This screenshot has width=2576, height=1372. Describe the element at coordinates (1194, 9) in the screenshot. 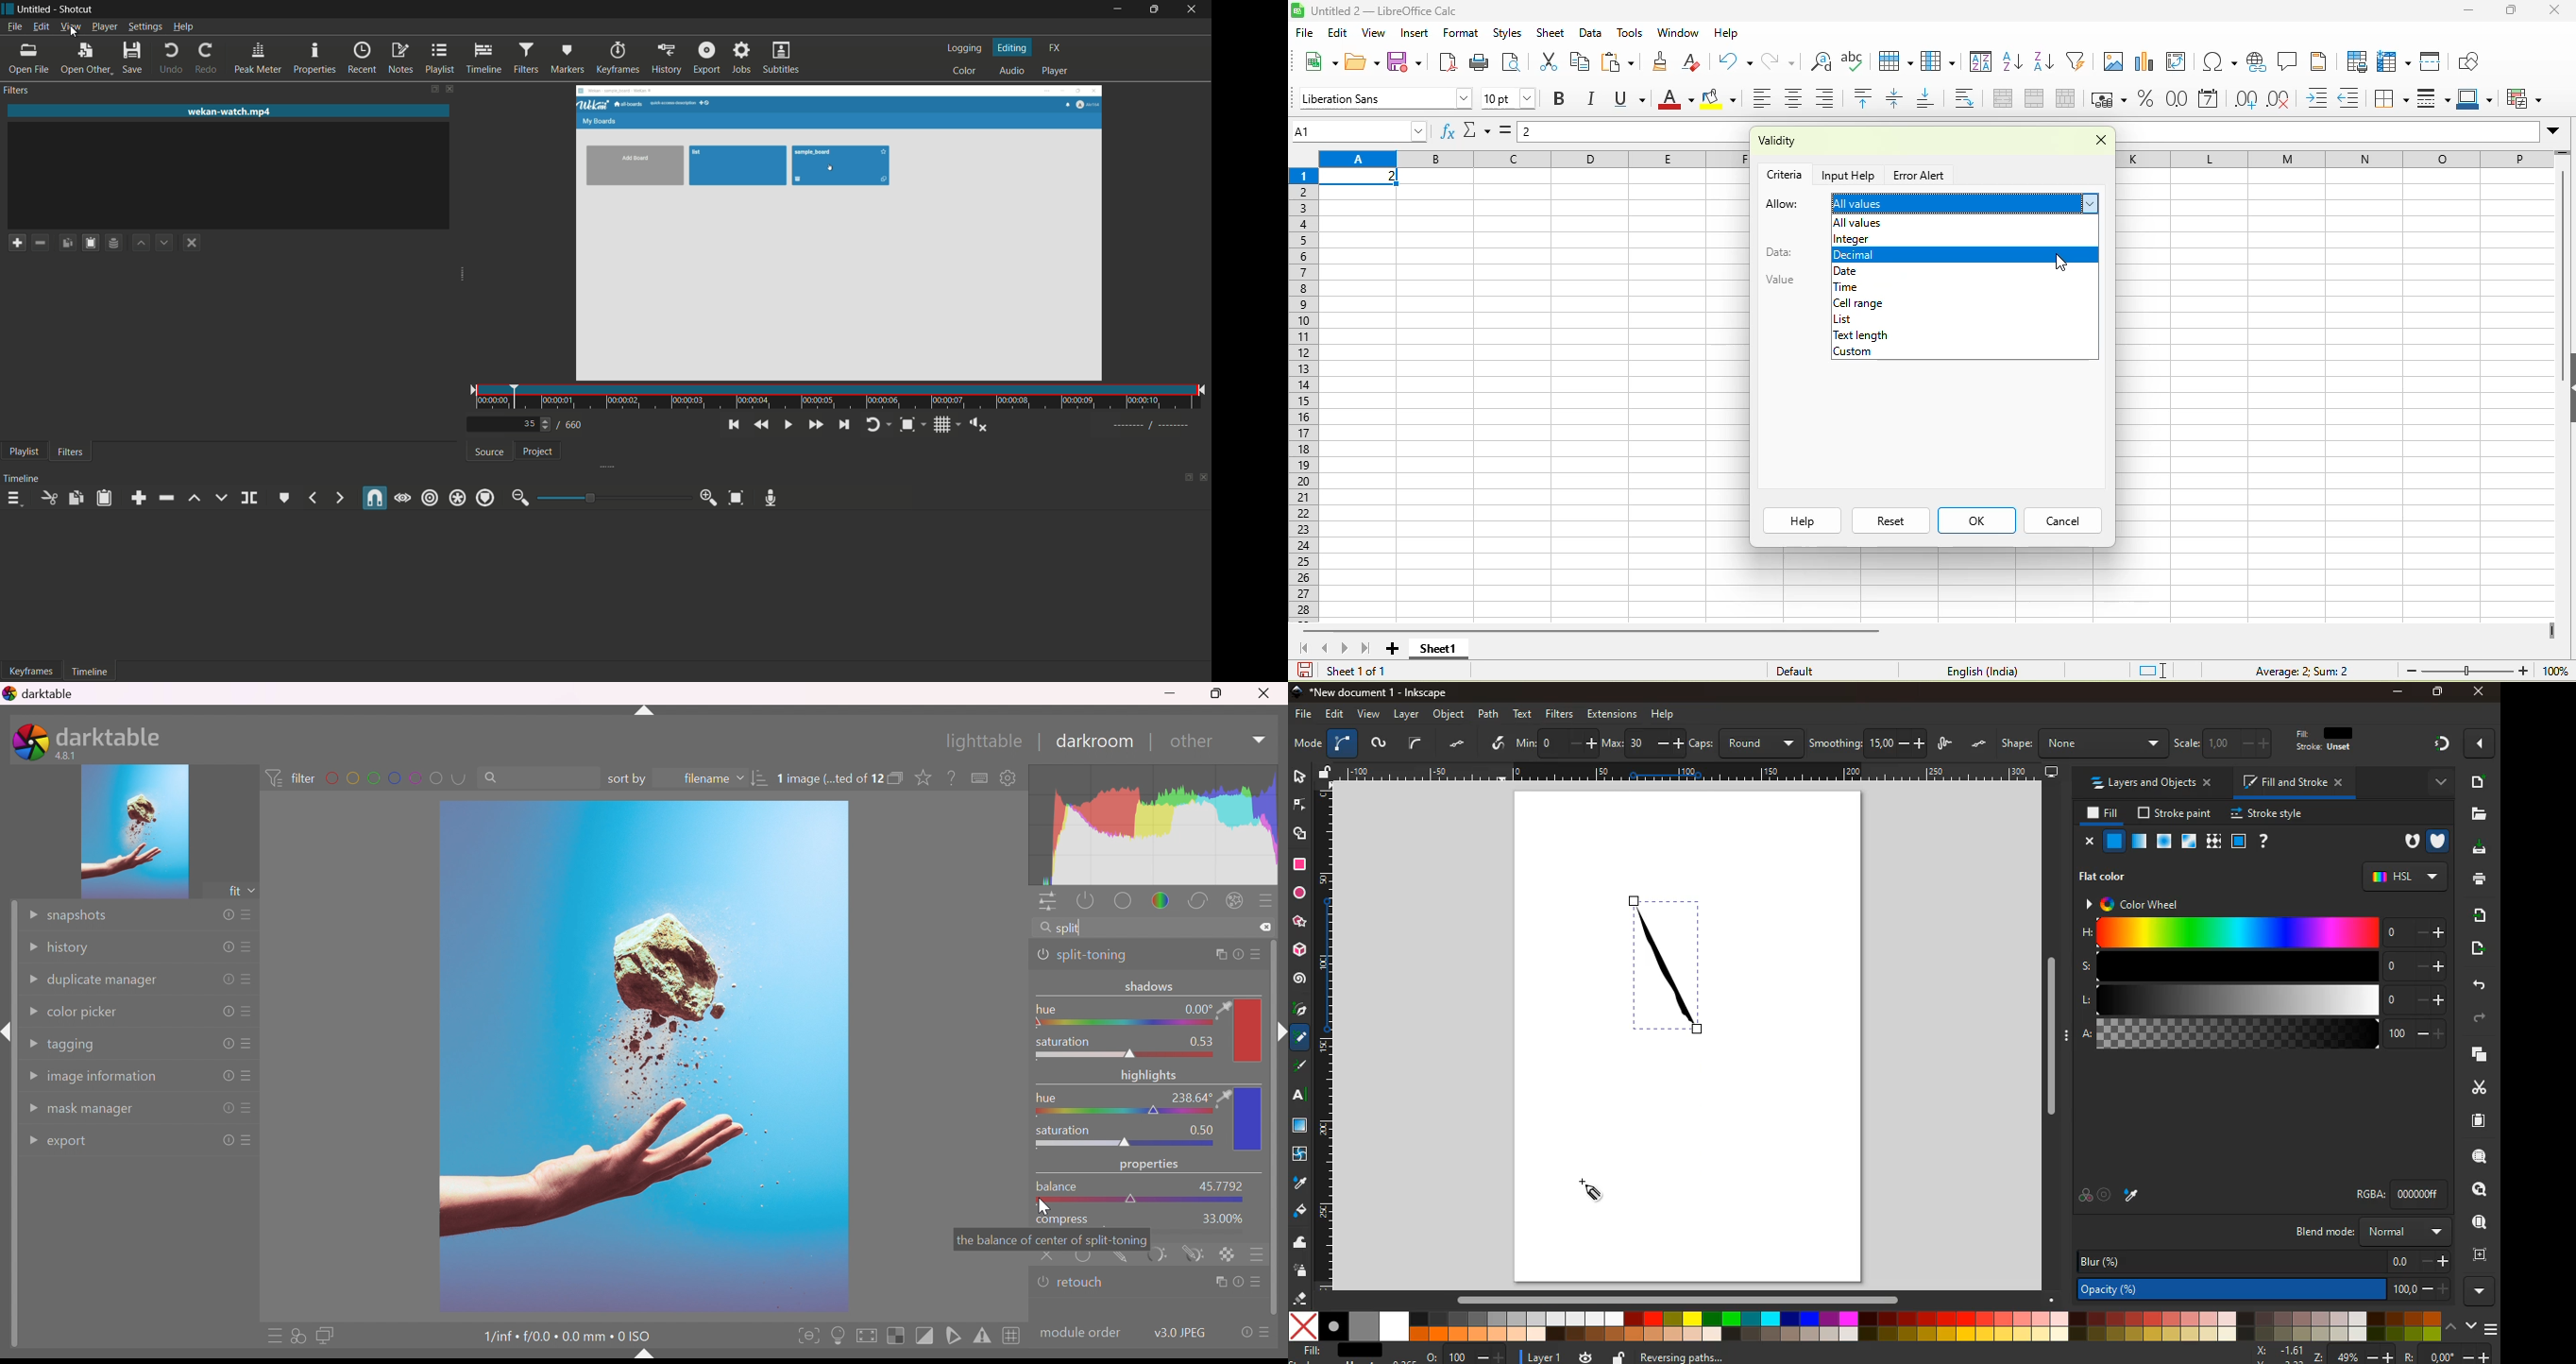

I see `close app` at that location.